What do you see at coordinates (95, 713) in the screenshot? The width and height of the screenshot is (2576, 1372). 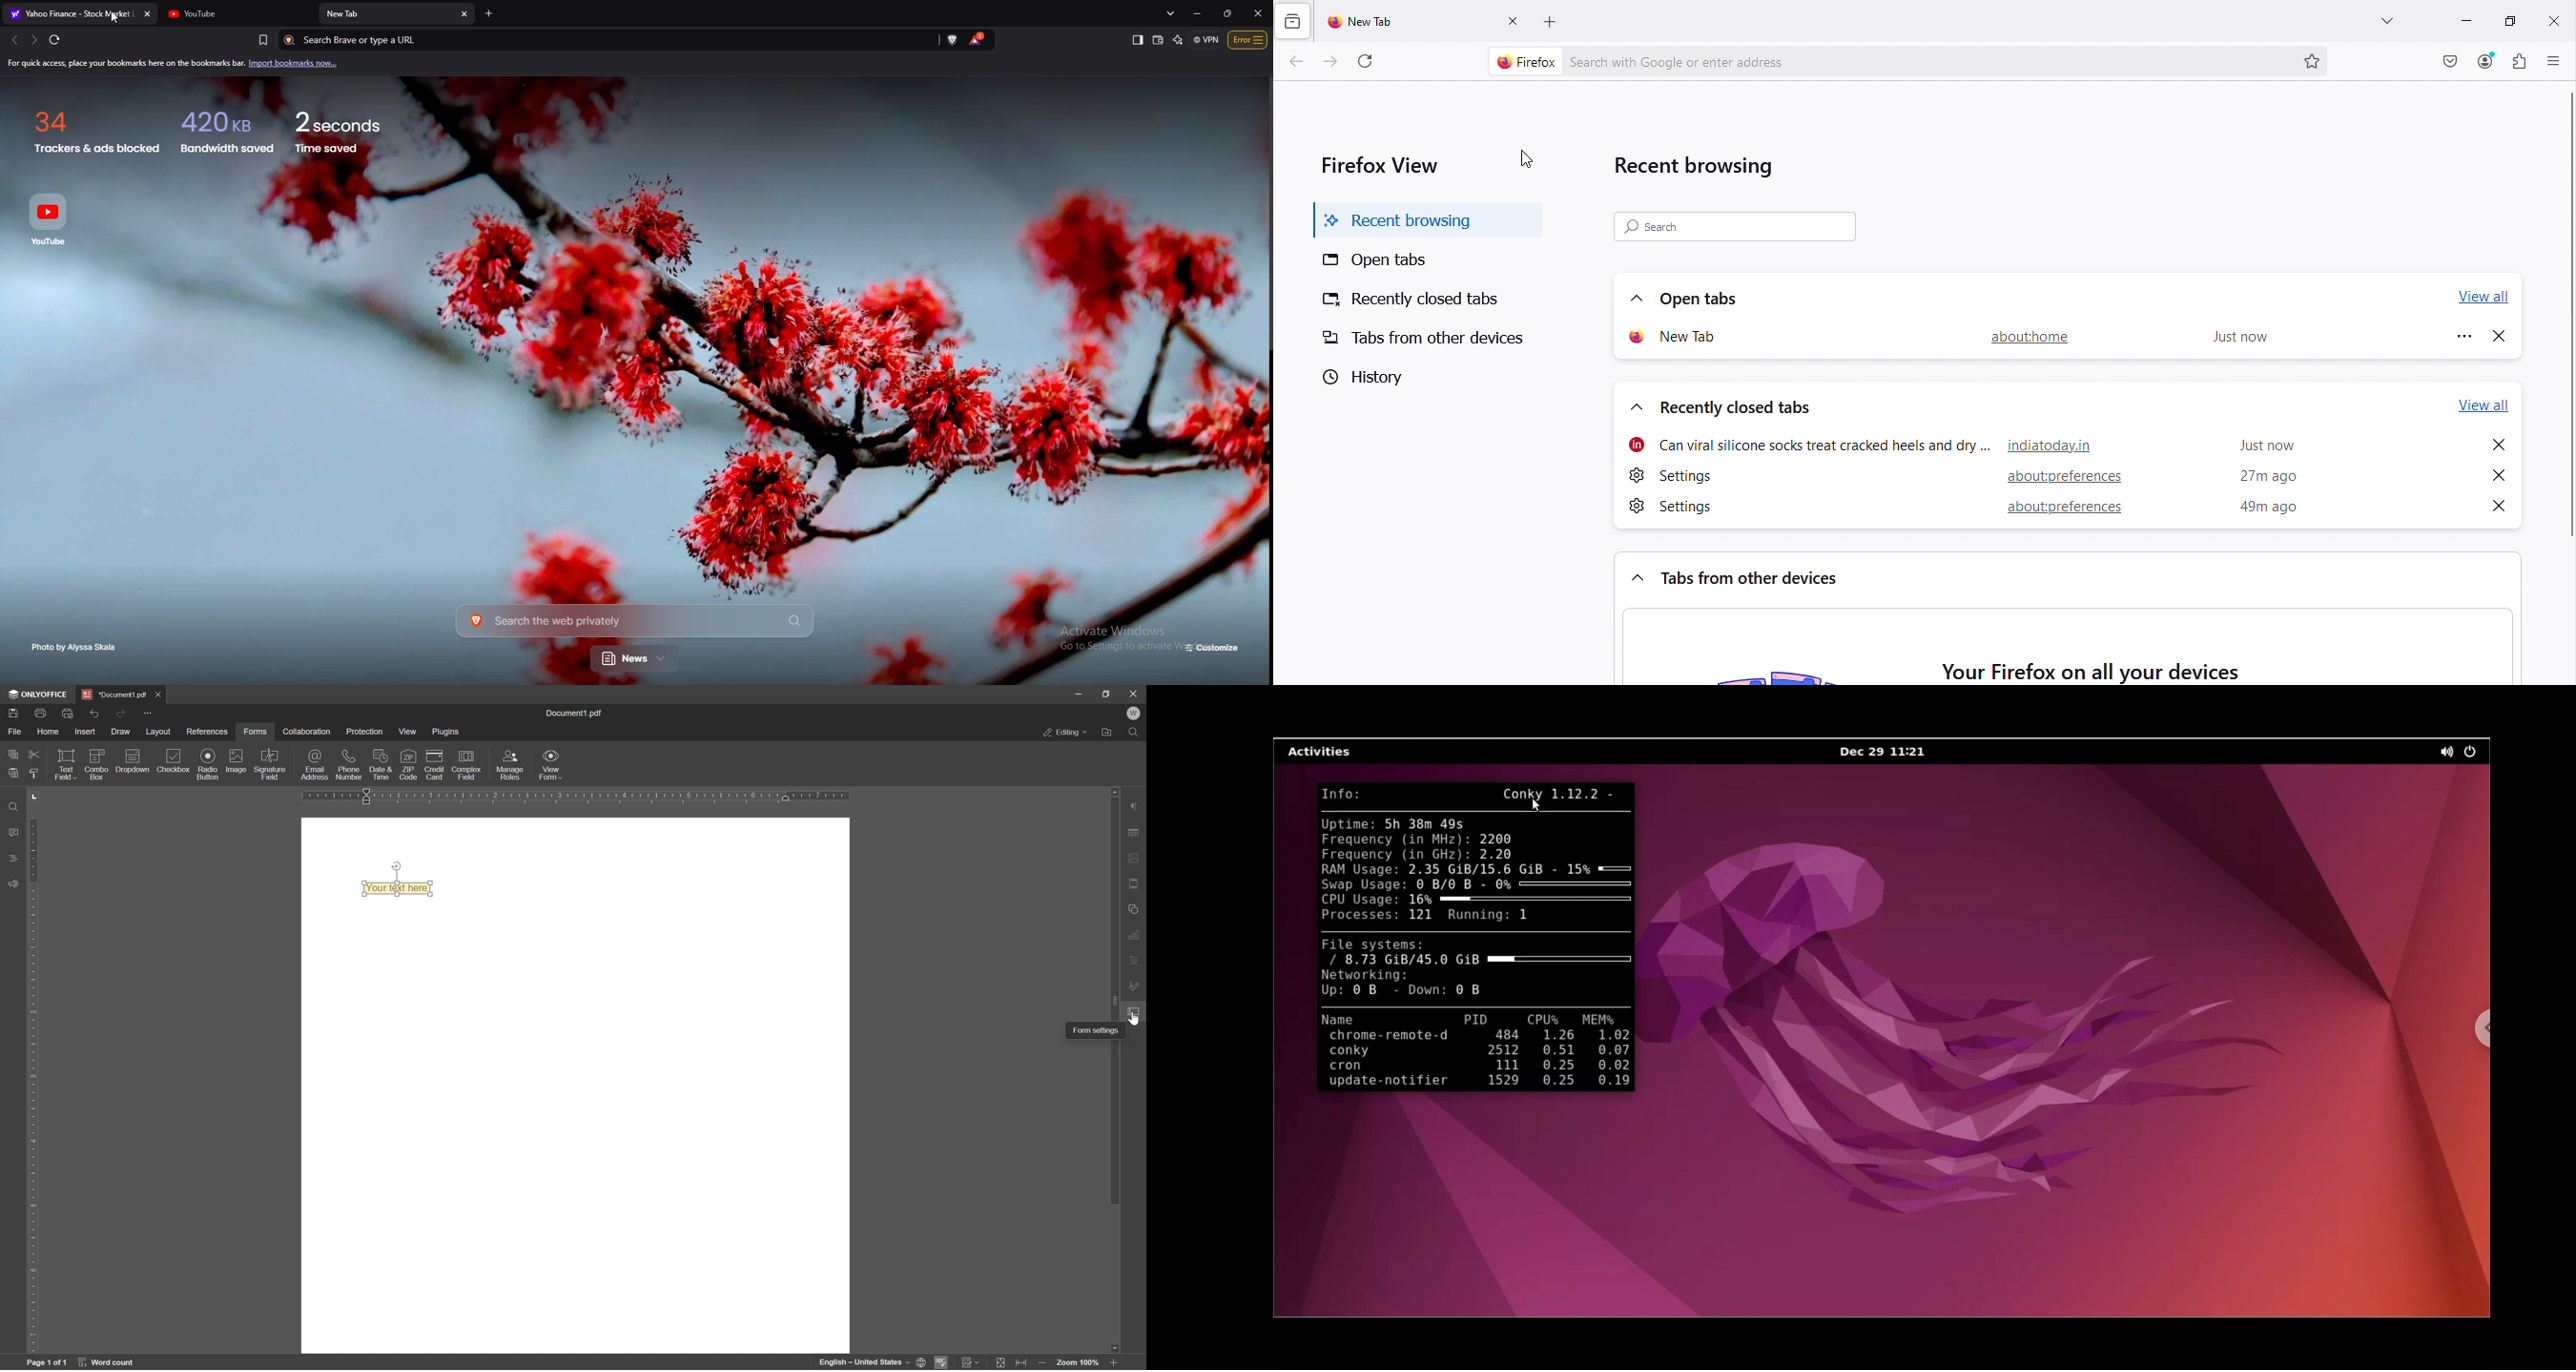 I see `undo` at bounding box center [95, 713].